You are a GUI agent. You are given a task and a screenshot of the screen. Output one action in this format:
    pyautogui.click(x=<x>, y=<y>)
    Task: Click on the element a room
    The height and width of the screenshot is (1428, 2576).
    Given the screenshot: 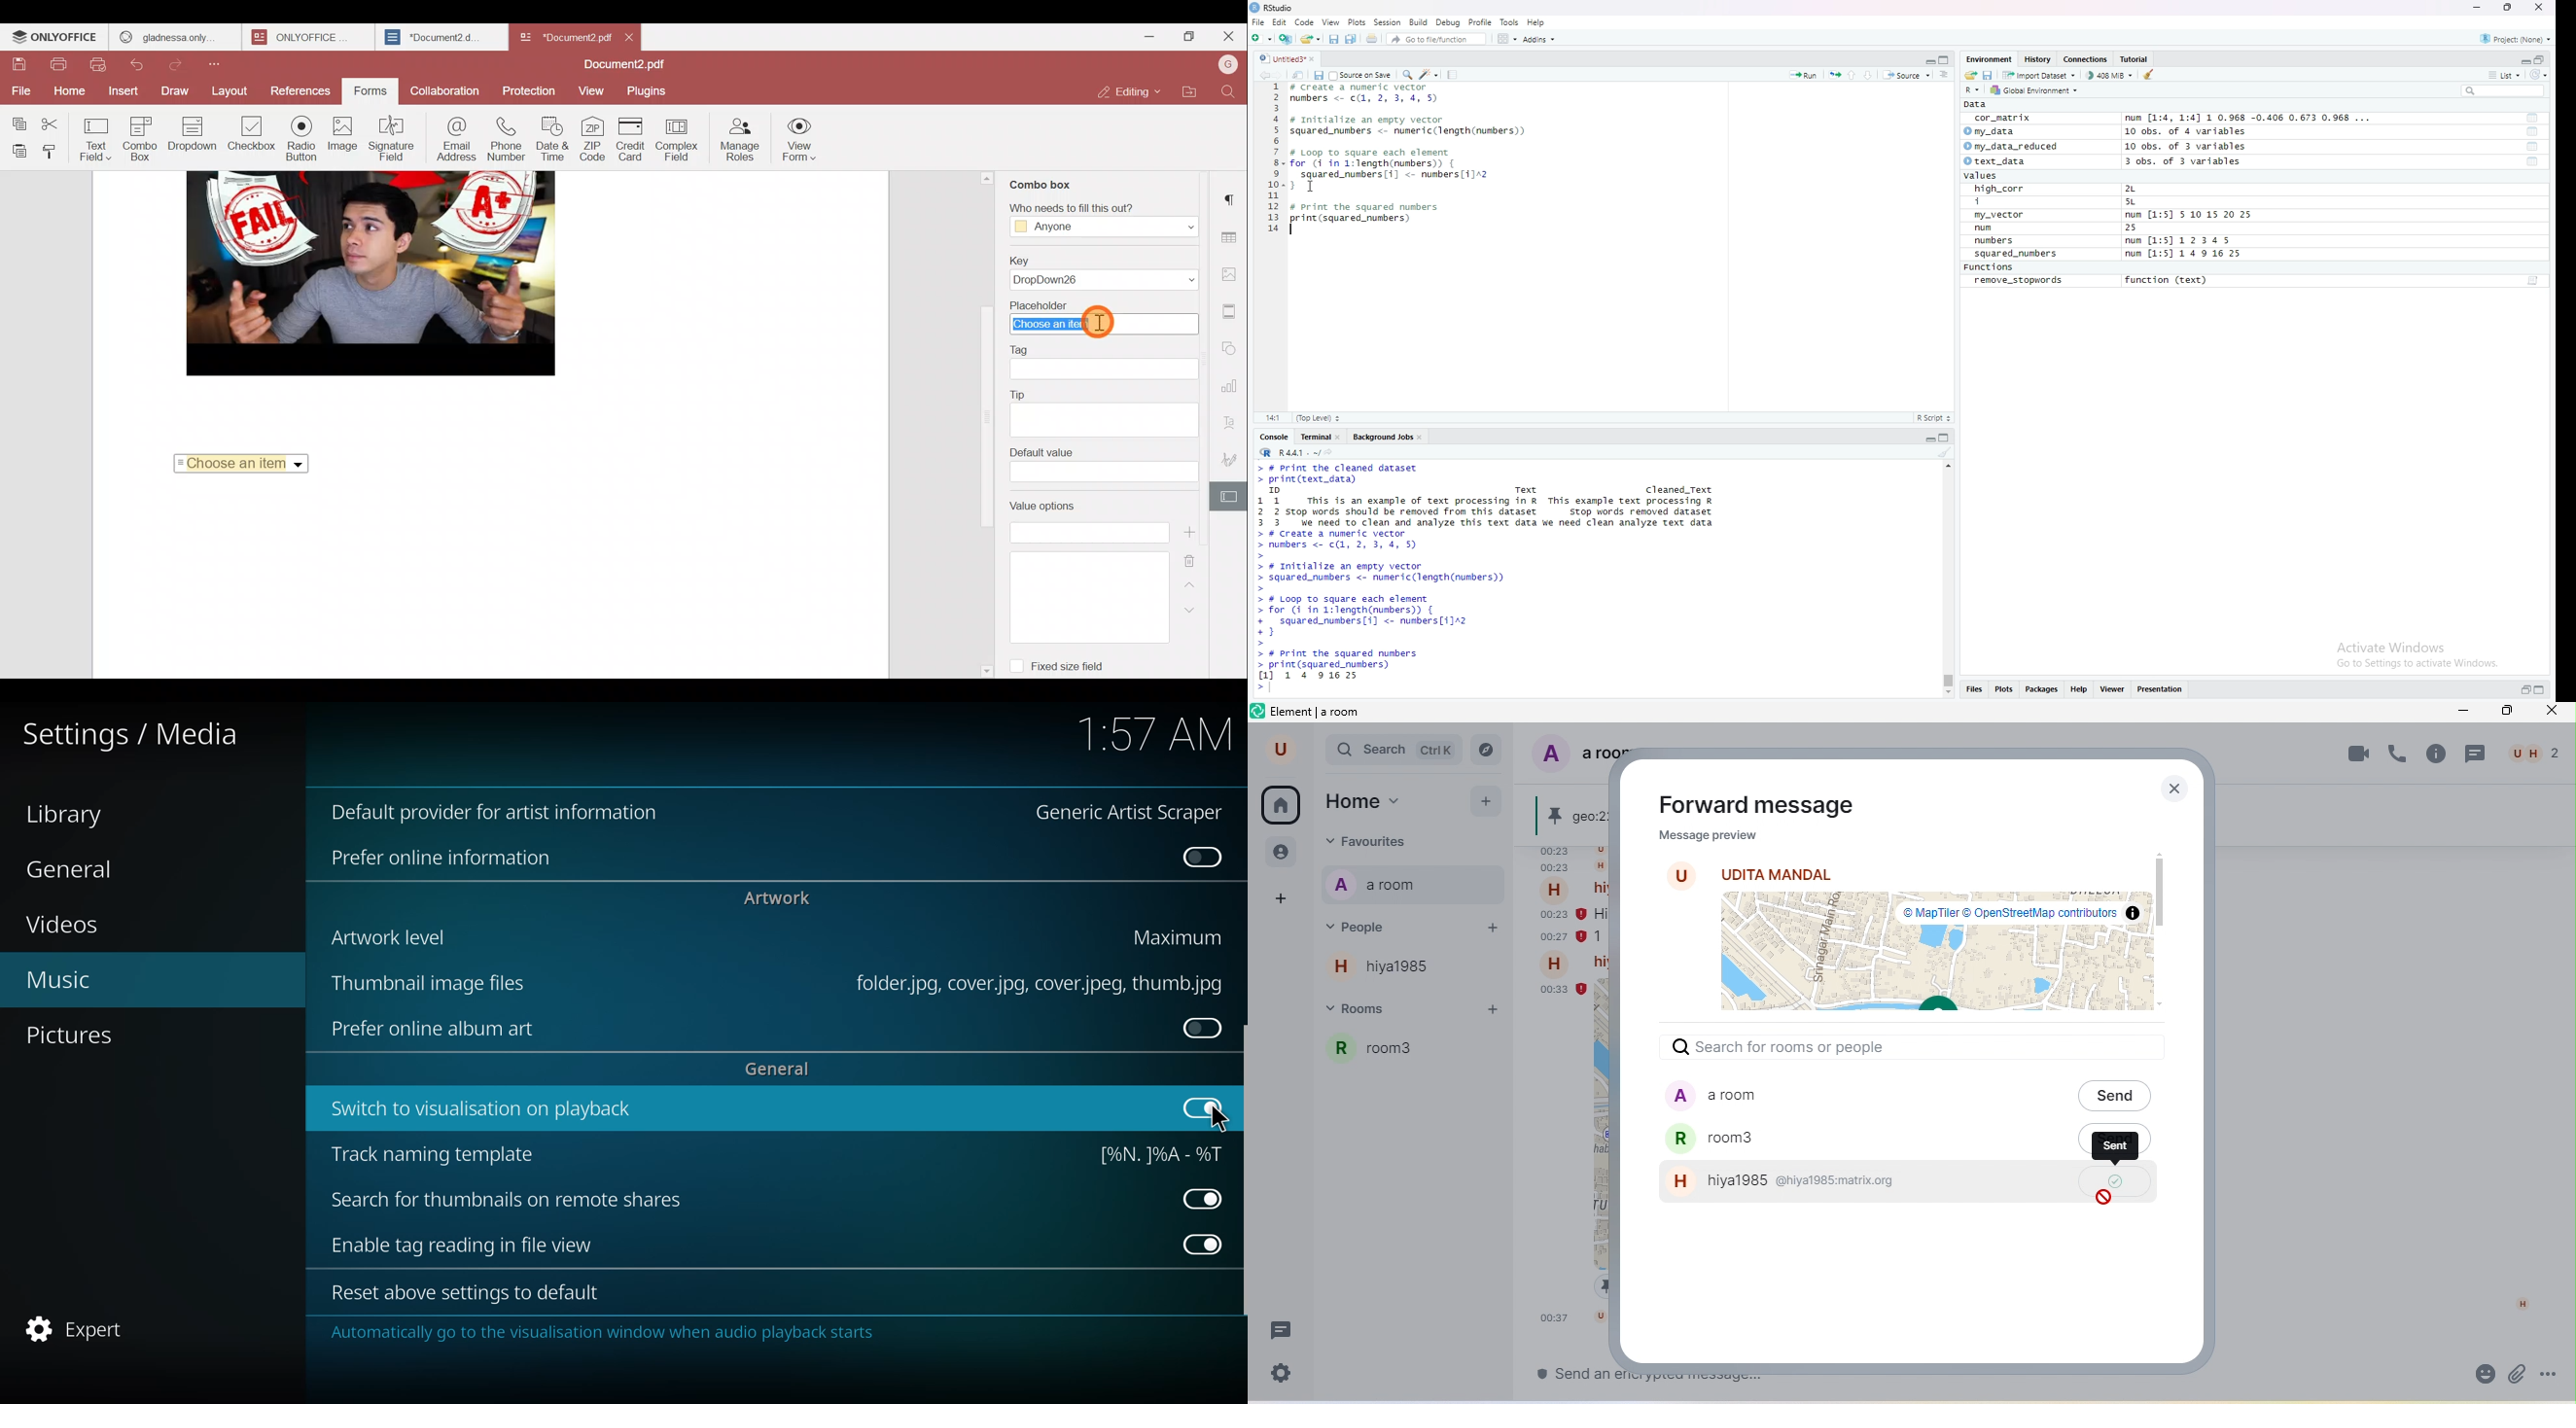 What is the action you would take?
    pyautogui.click(x=1316, y=715)
    